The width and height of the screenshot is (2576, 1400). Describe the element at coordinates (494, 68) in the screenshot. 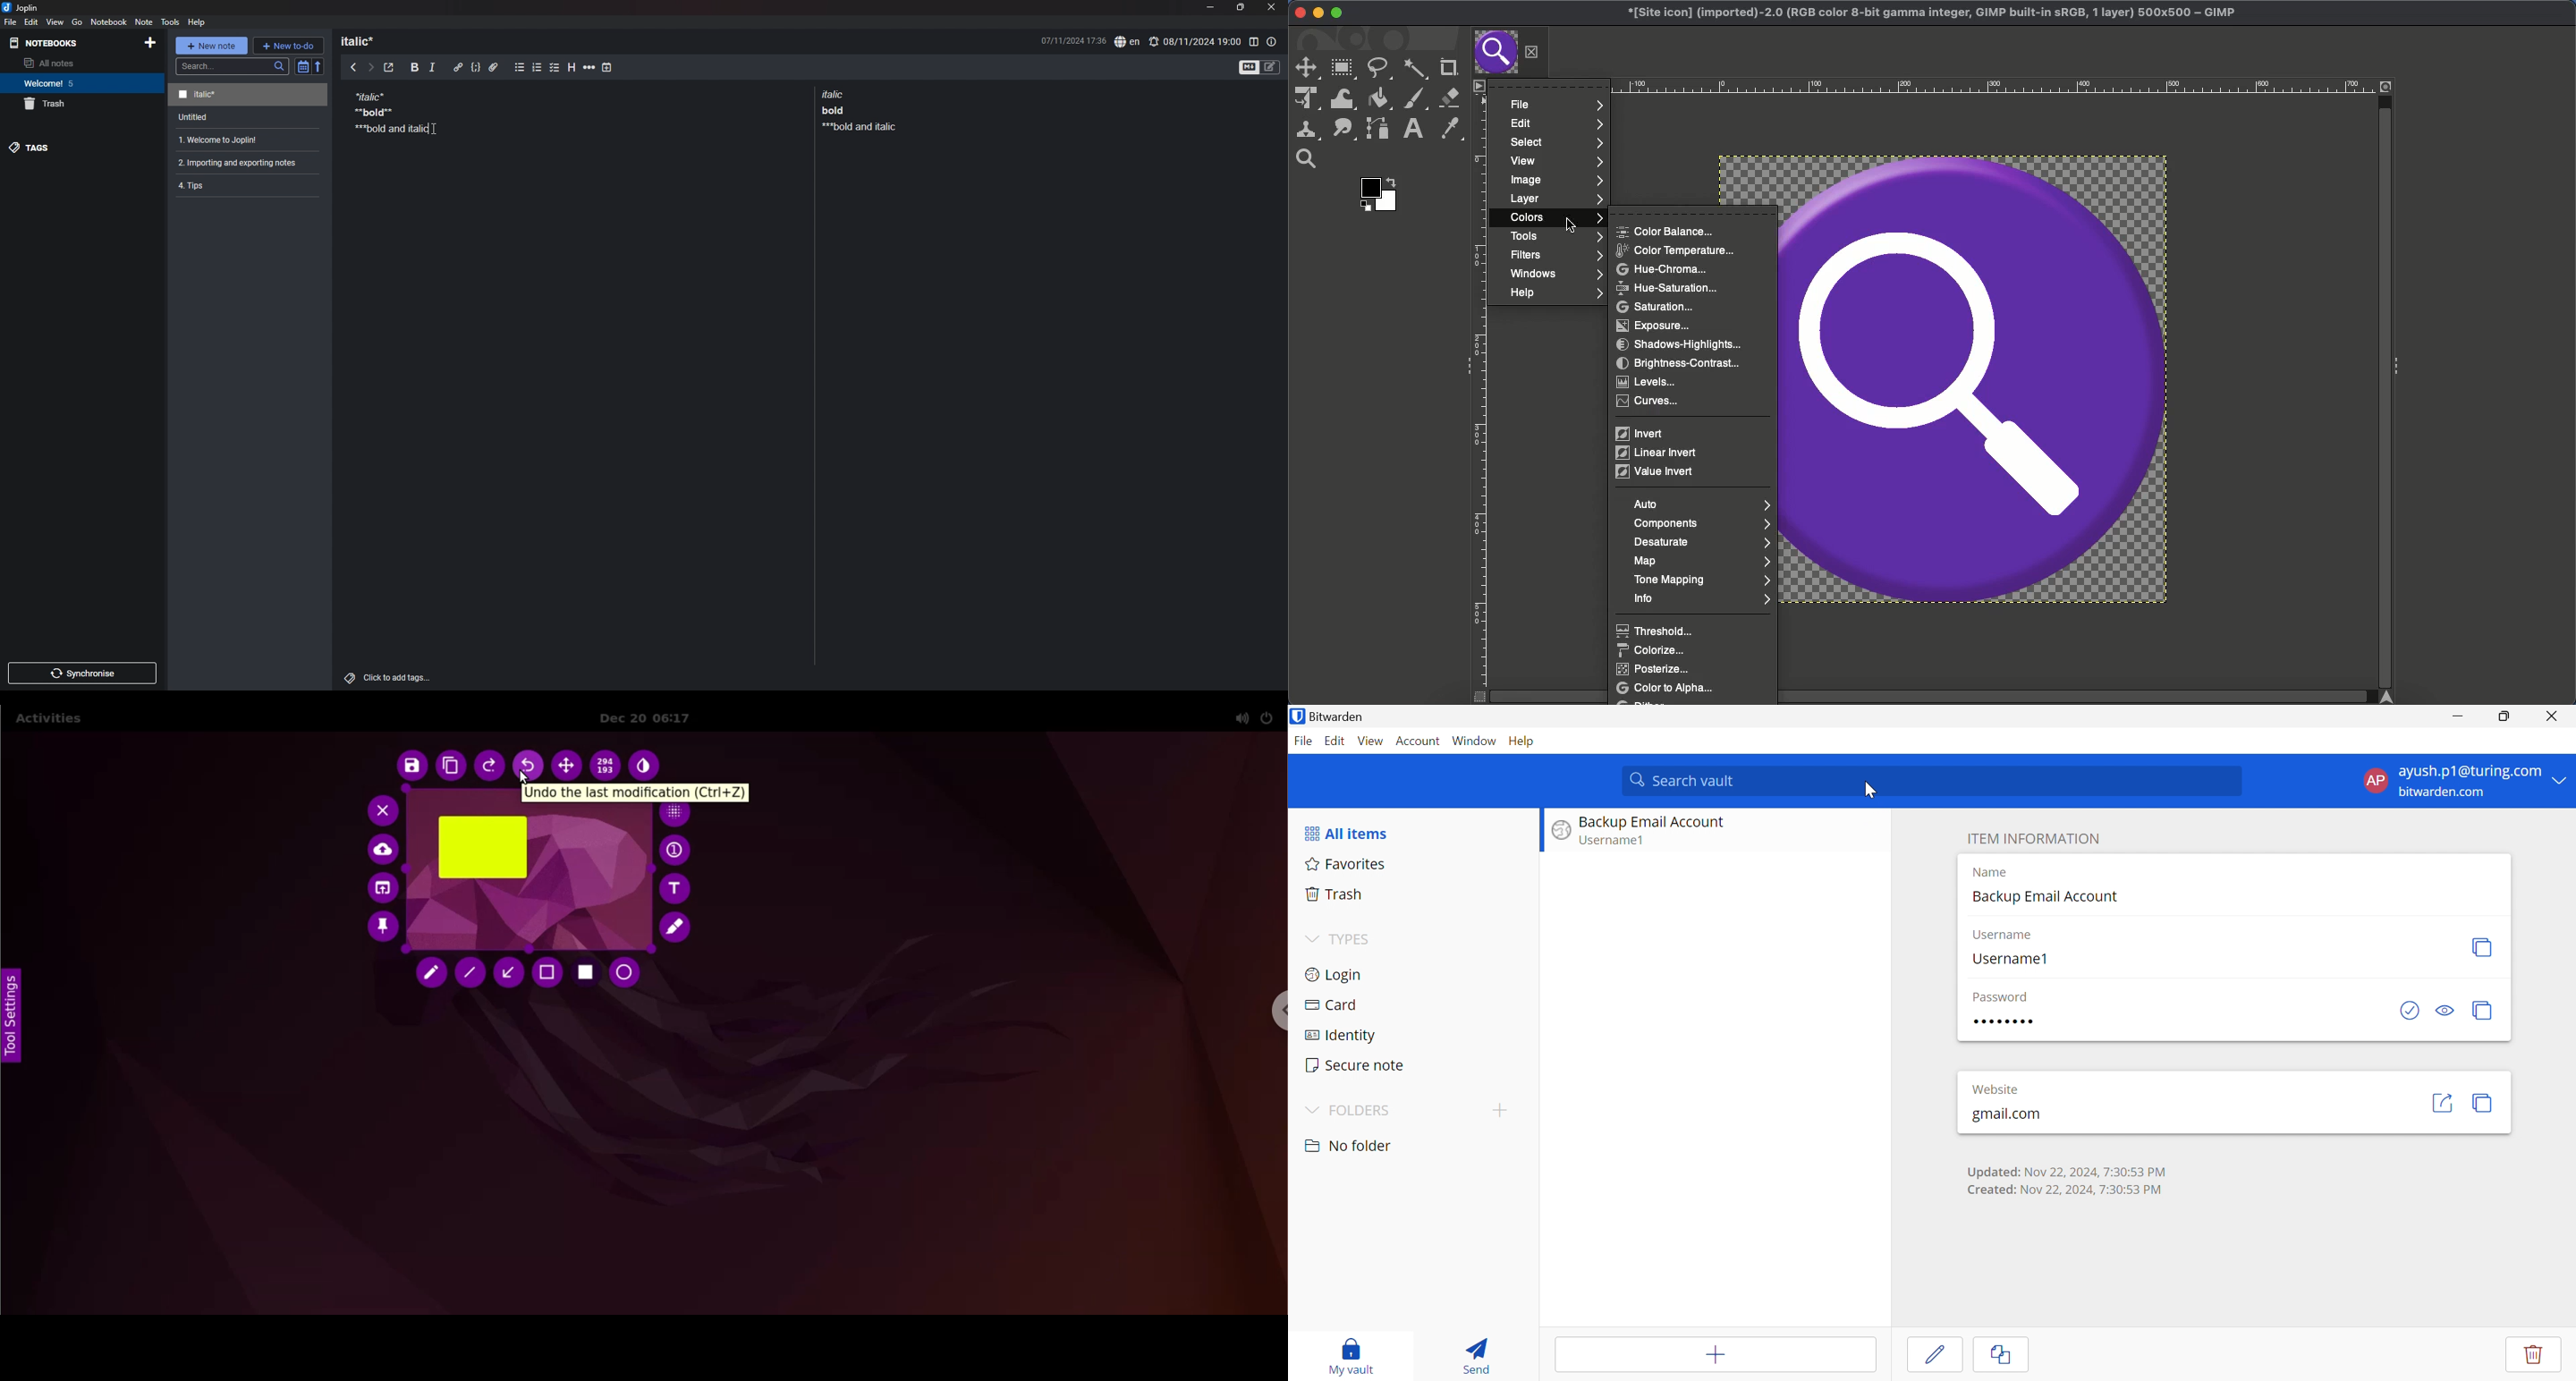

I see `attachment` at that location.